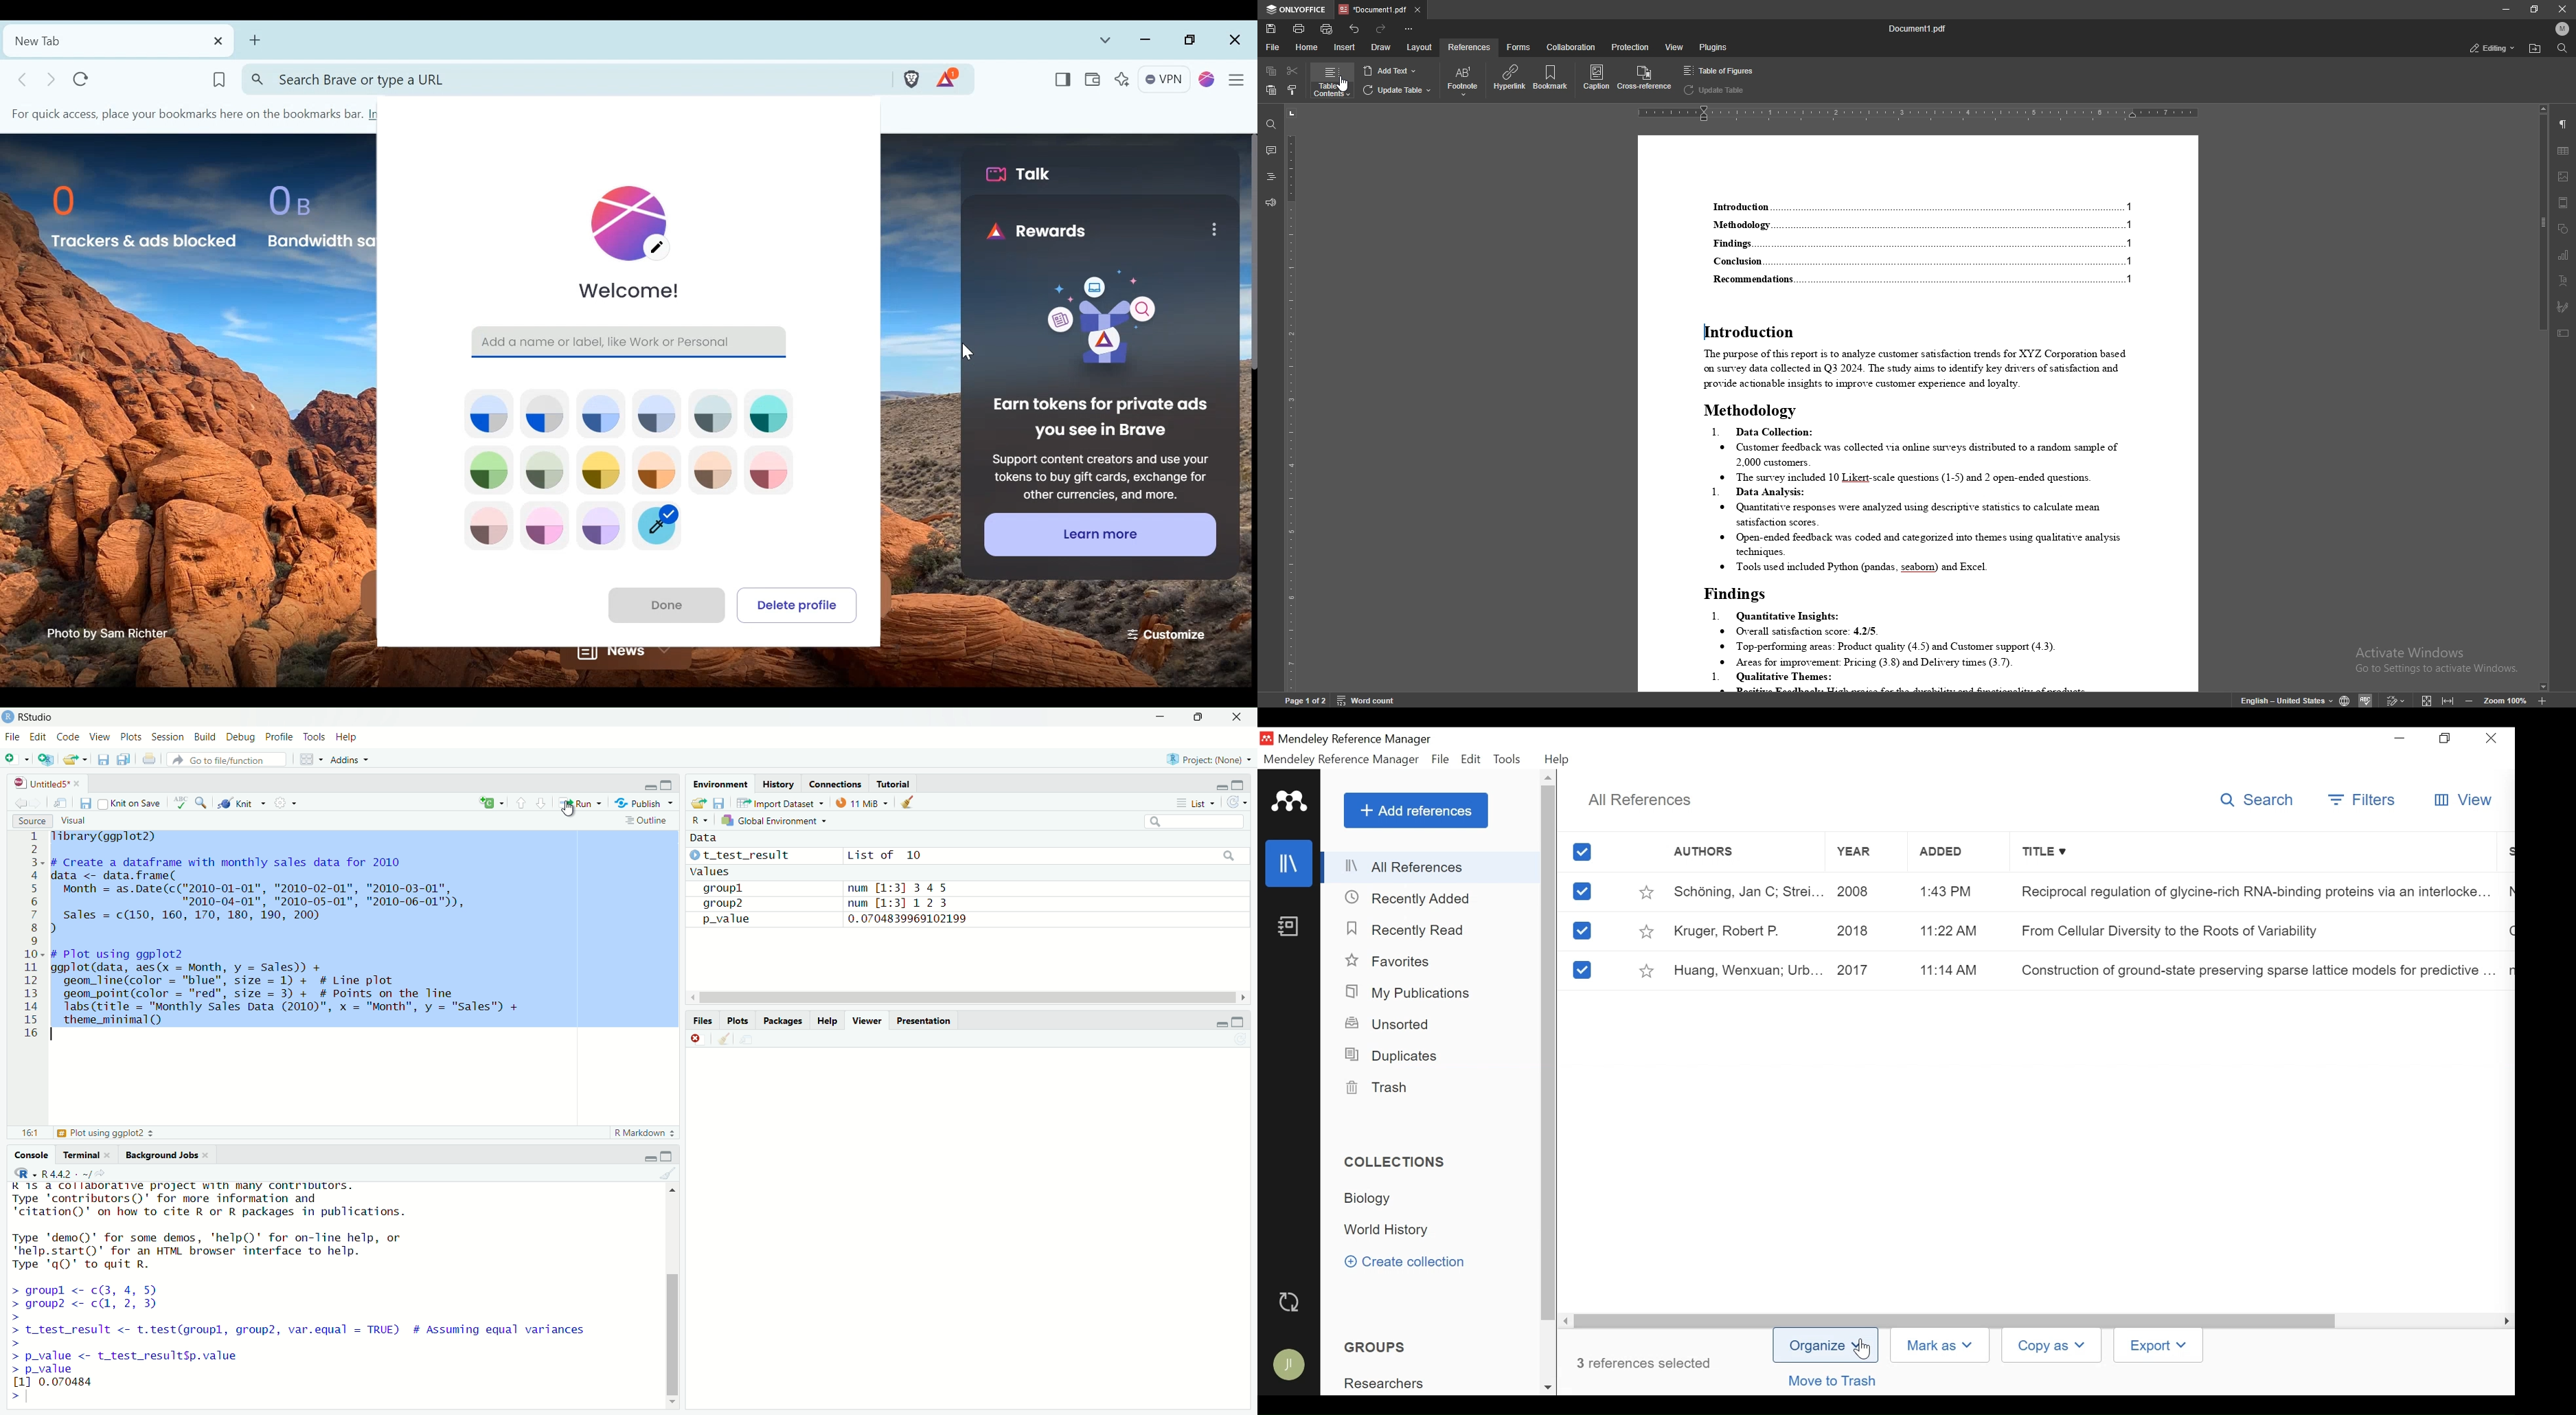 Image resolution: width=2576 pixels, height=1428 pixels. Describe the element at coordinates (1234, 719) in the screenshot. I see `close` at that location.